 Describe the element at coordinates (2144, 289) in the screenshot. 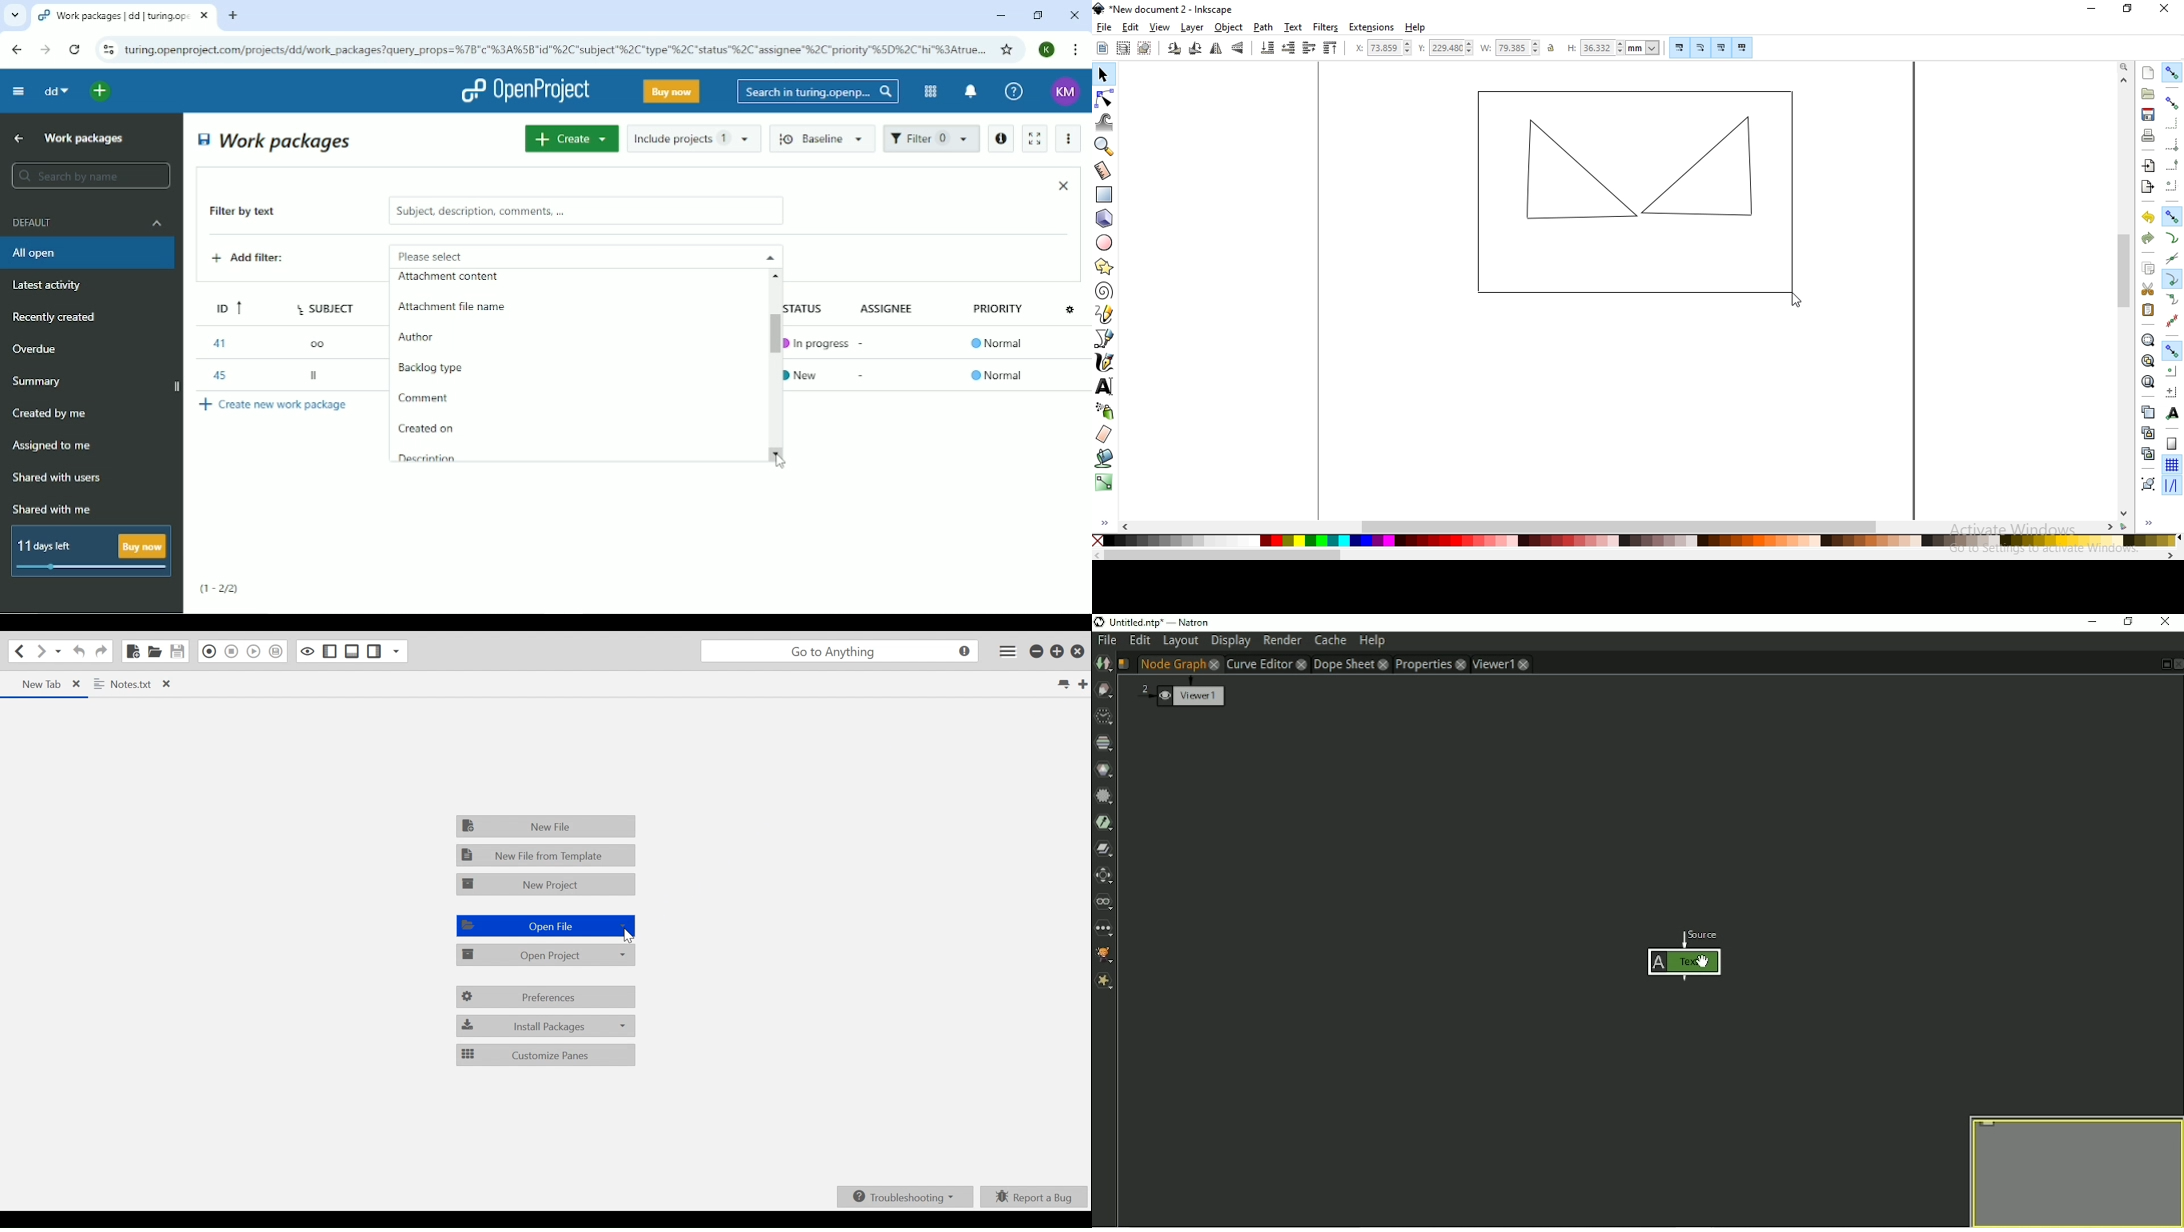

I see `cut selection` at that location.